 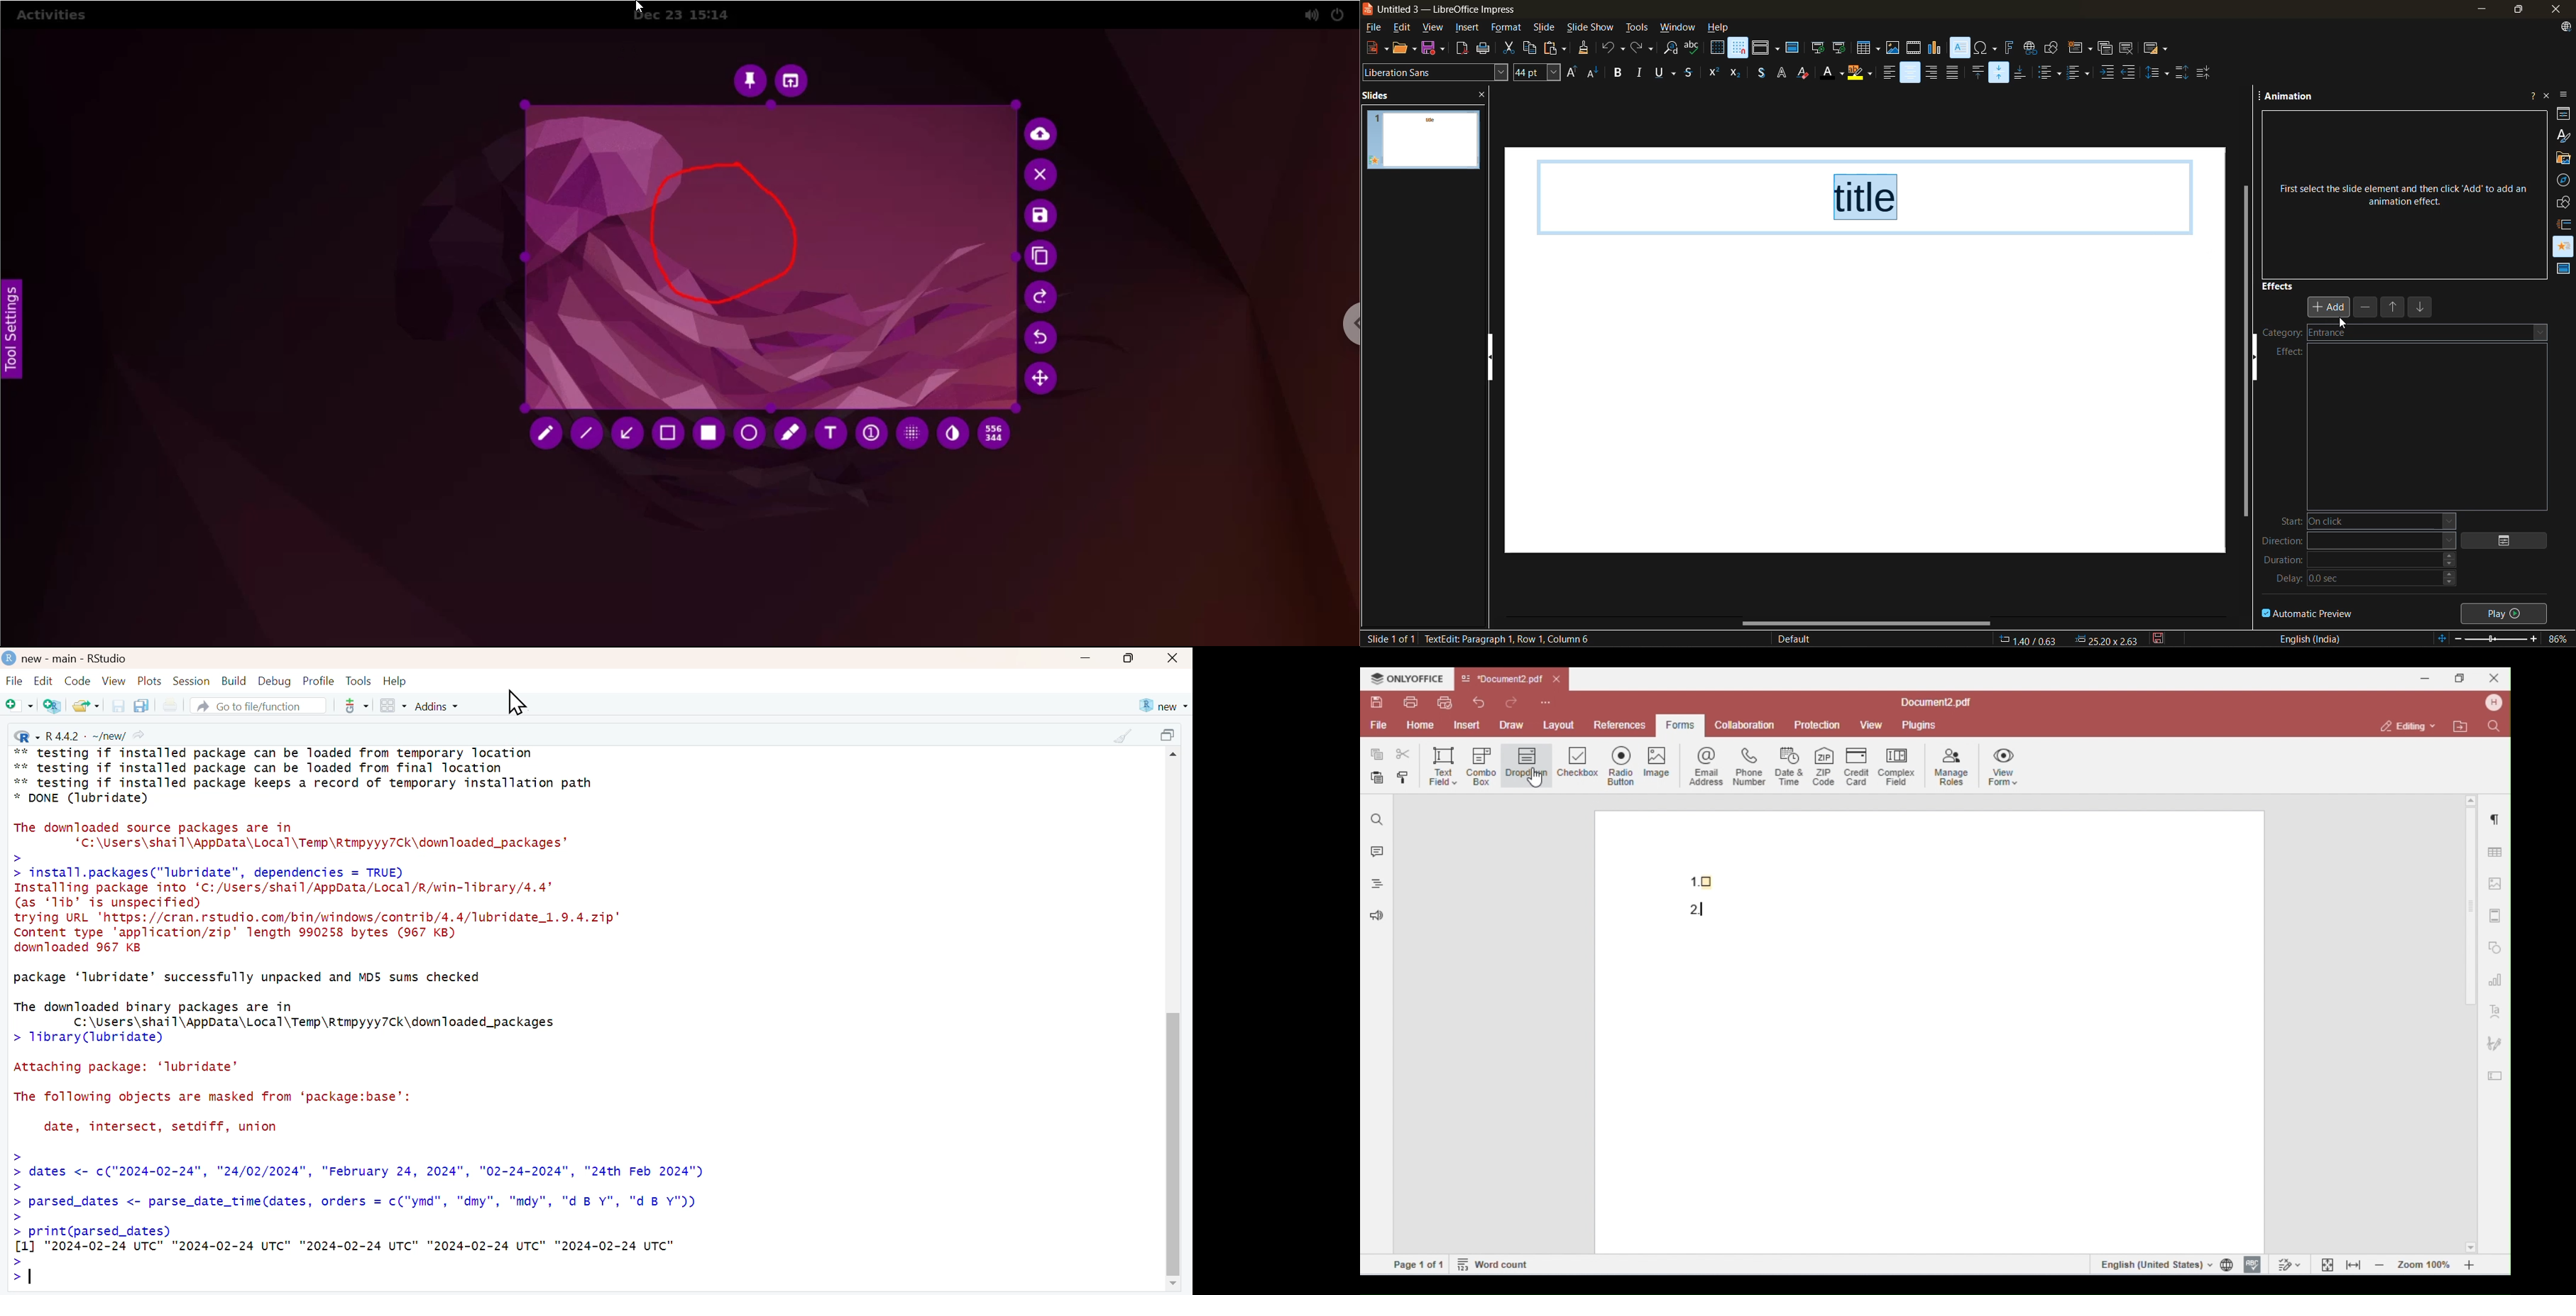 What do you see at coordinates (1976, 73) in the screenshot?
I see `align top` at bounding box center [1976, 73].